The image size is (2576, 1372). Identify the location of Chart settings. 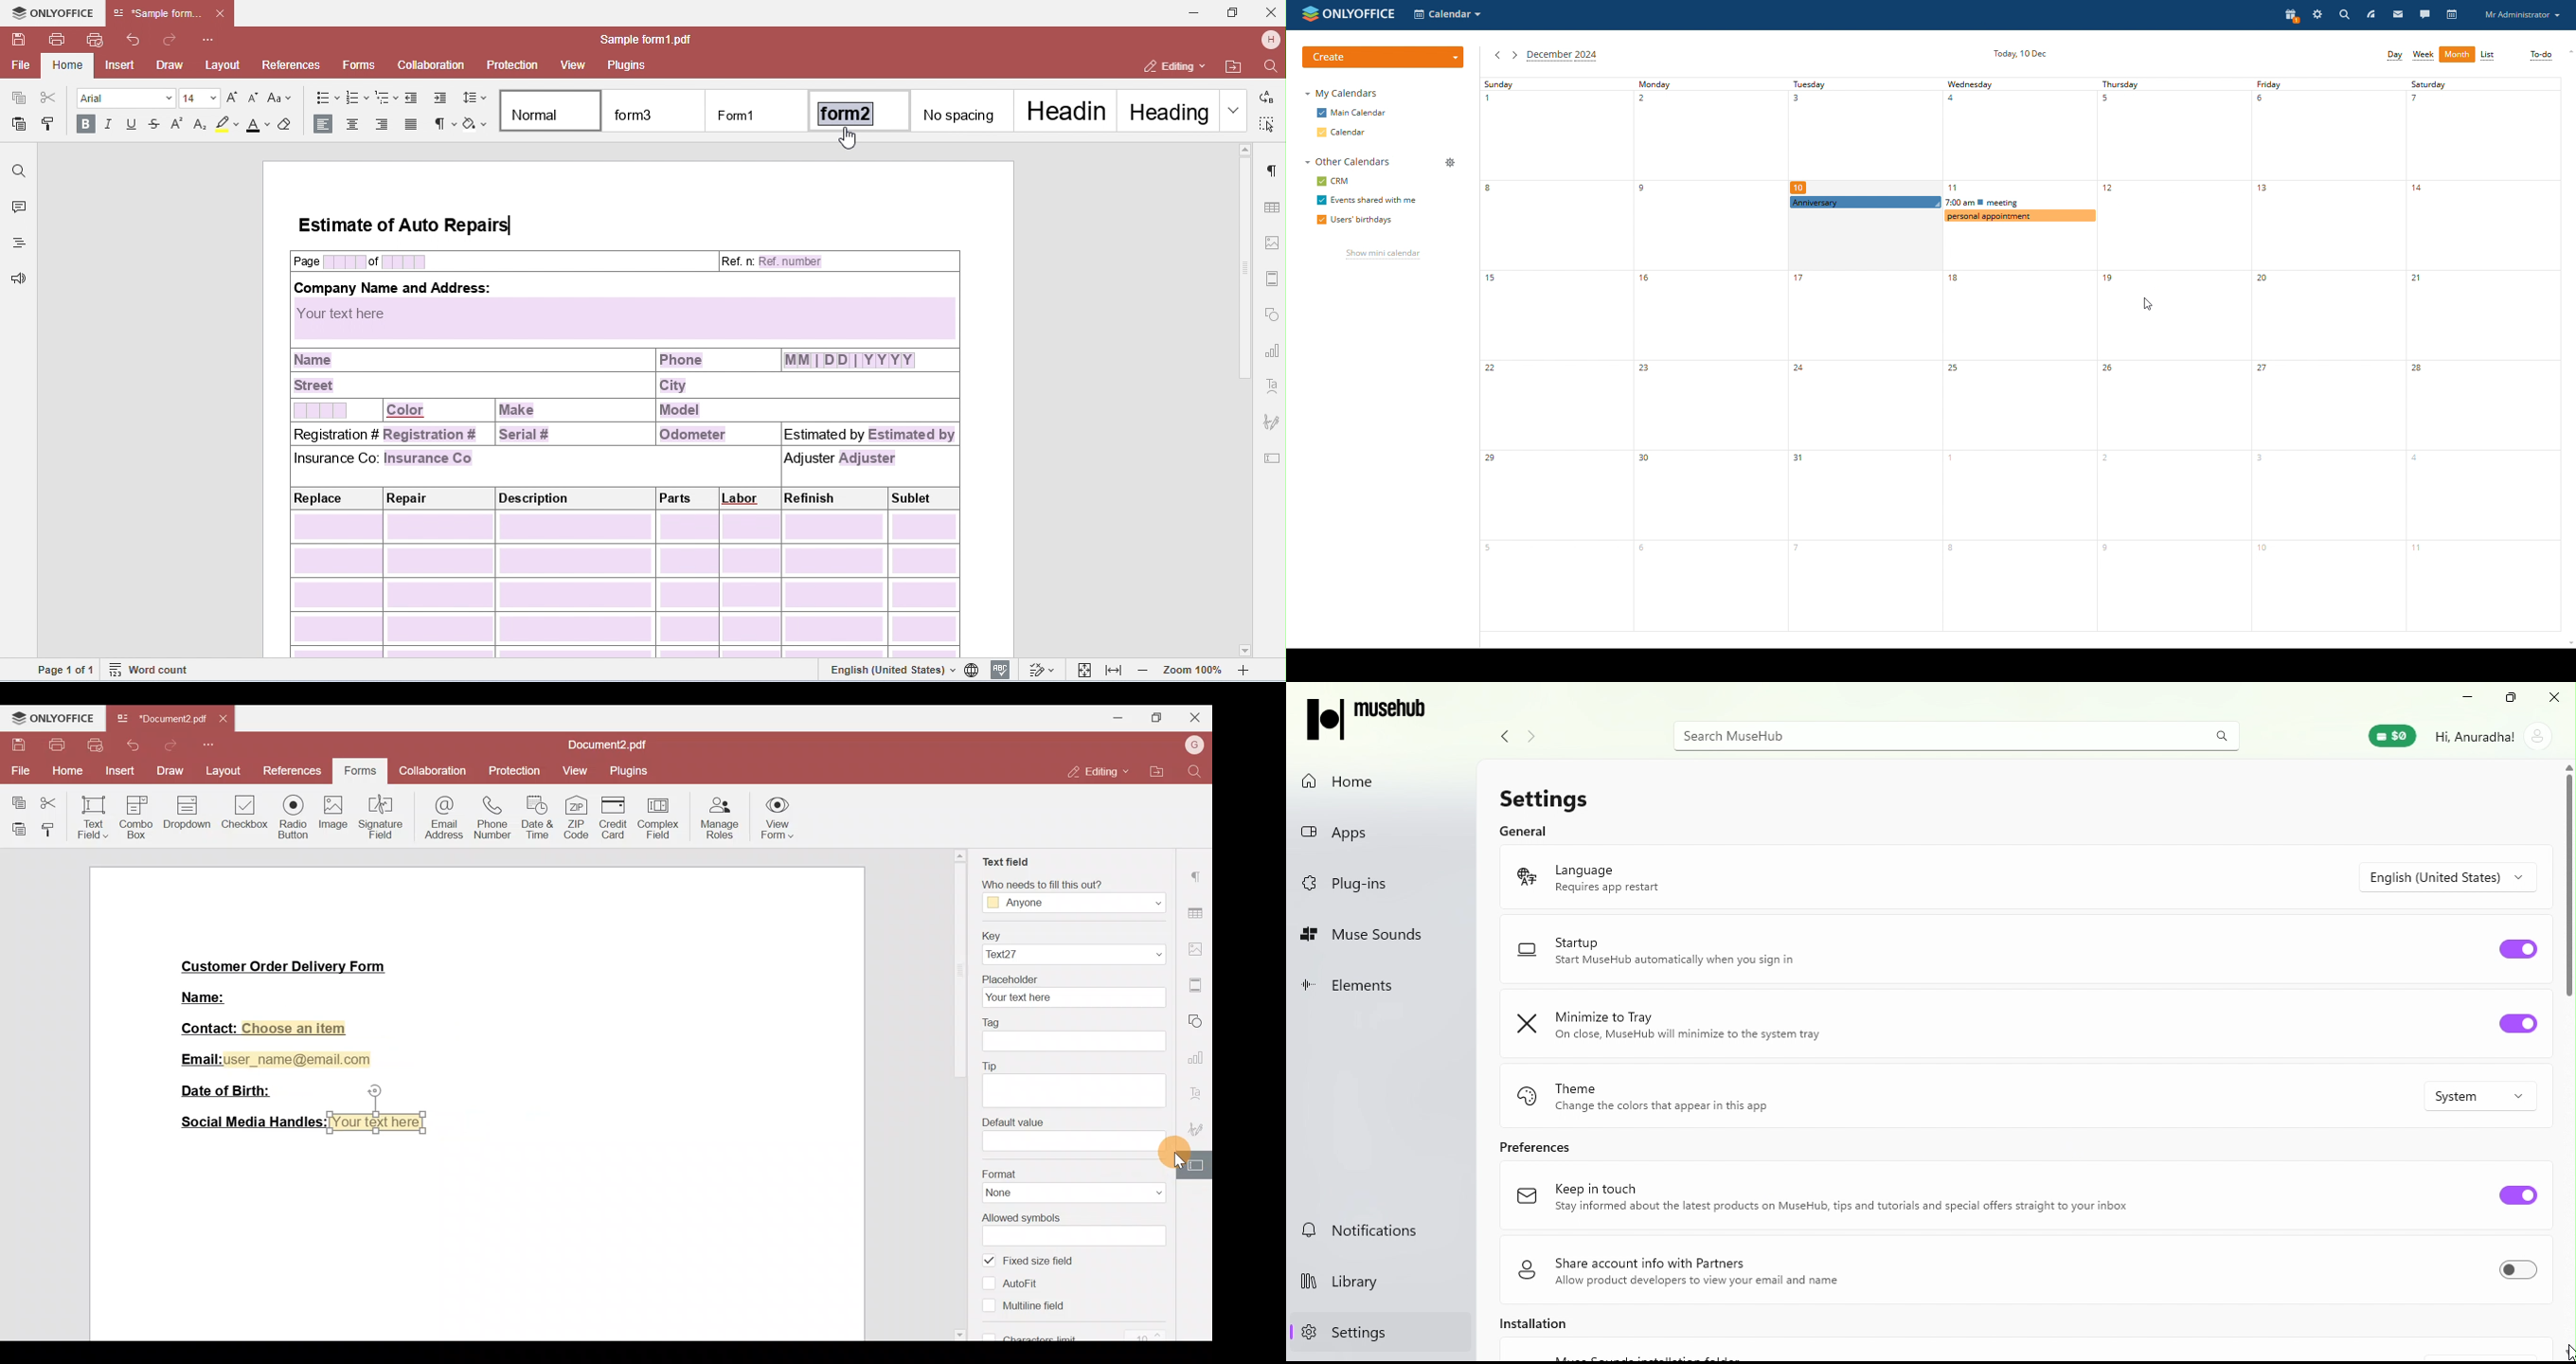
(1198, 1058).